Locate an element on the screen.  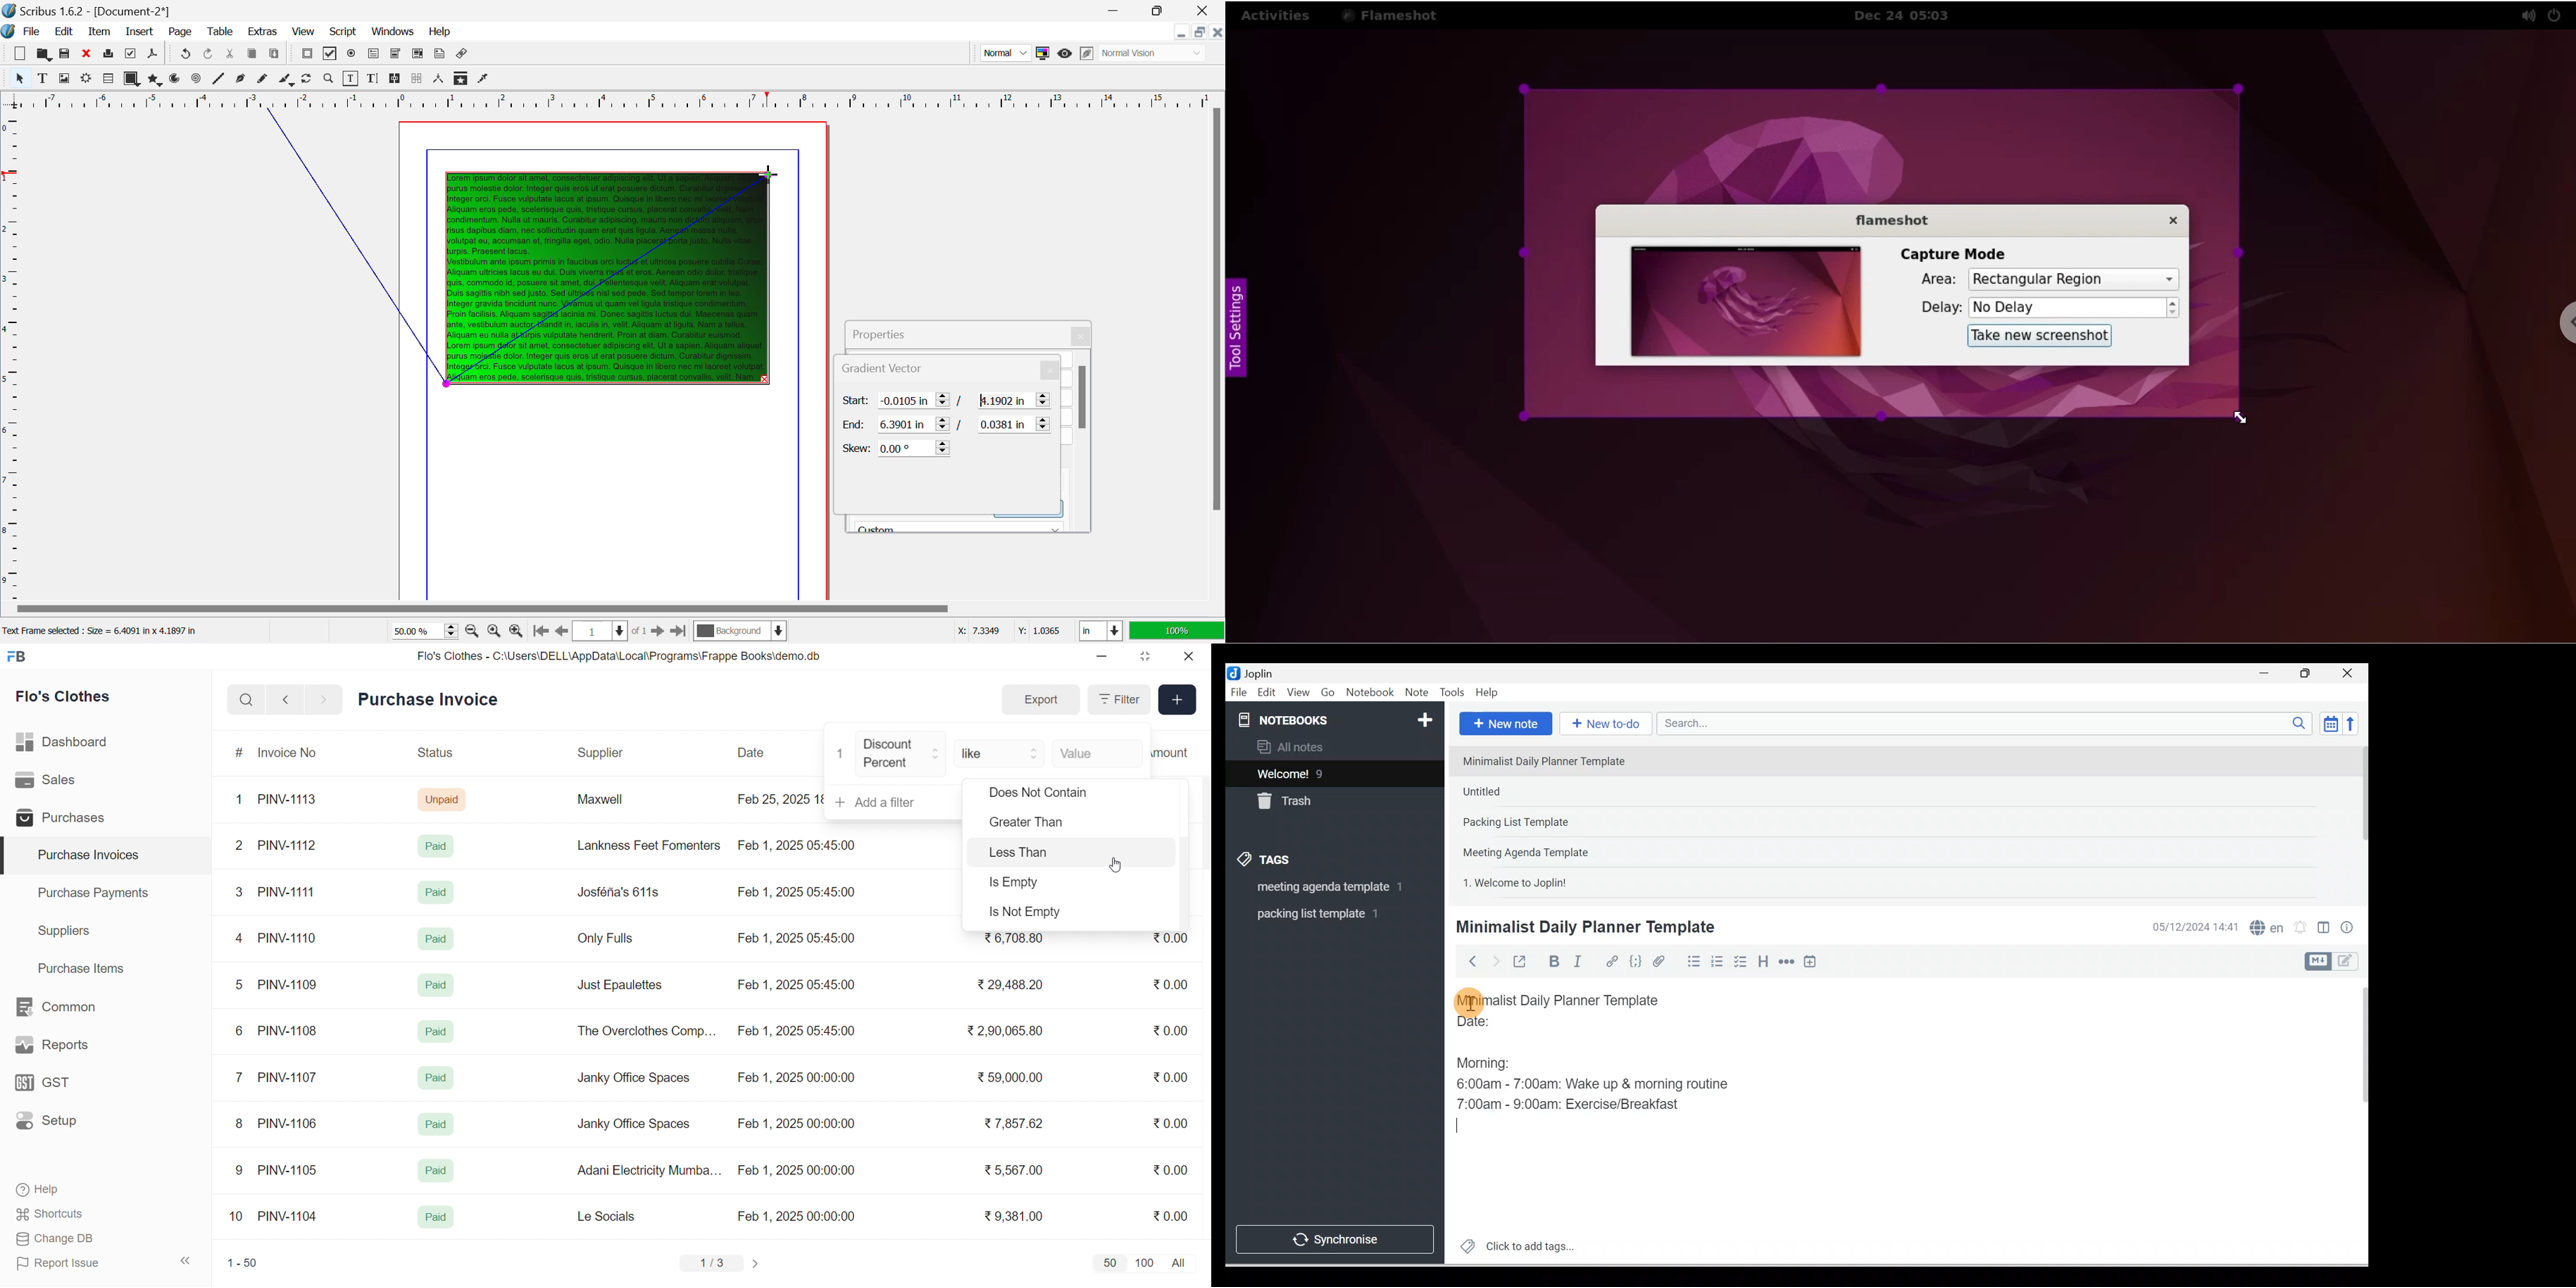
New note is located at coordinates (1504, 725).